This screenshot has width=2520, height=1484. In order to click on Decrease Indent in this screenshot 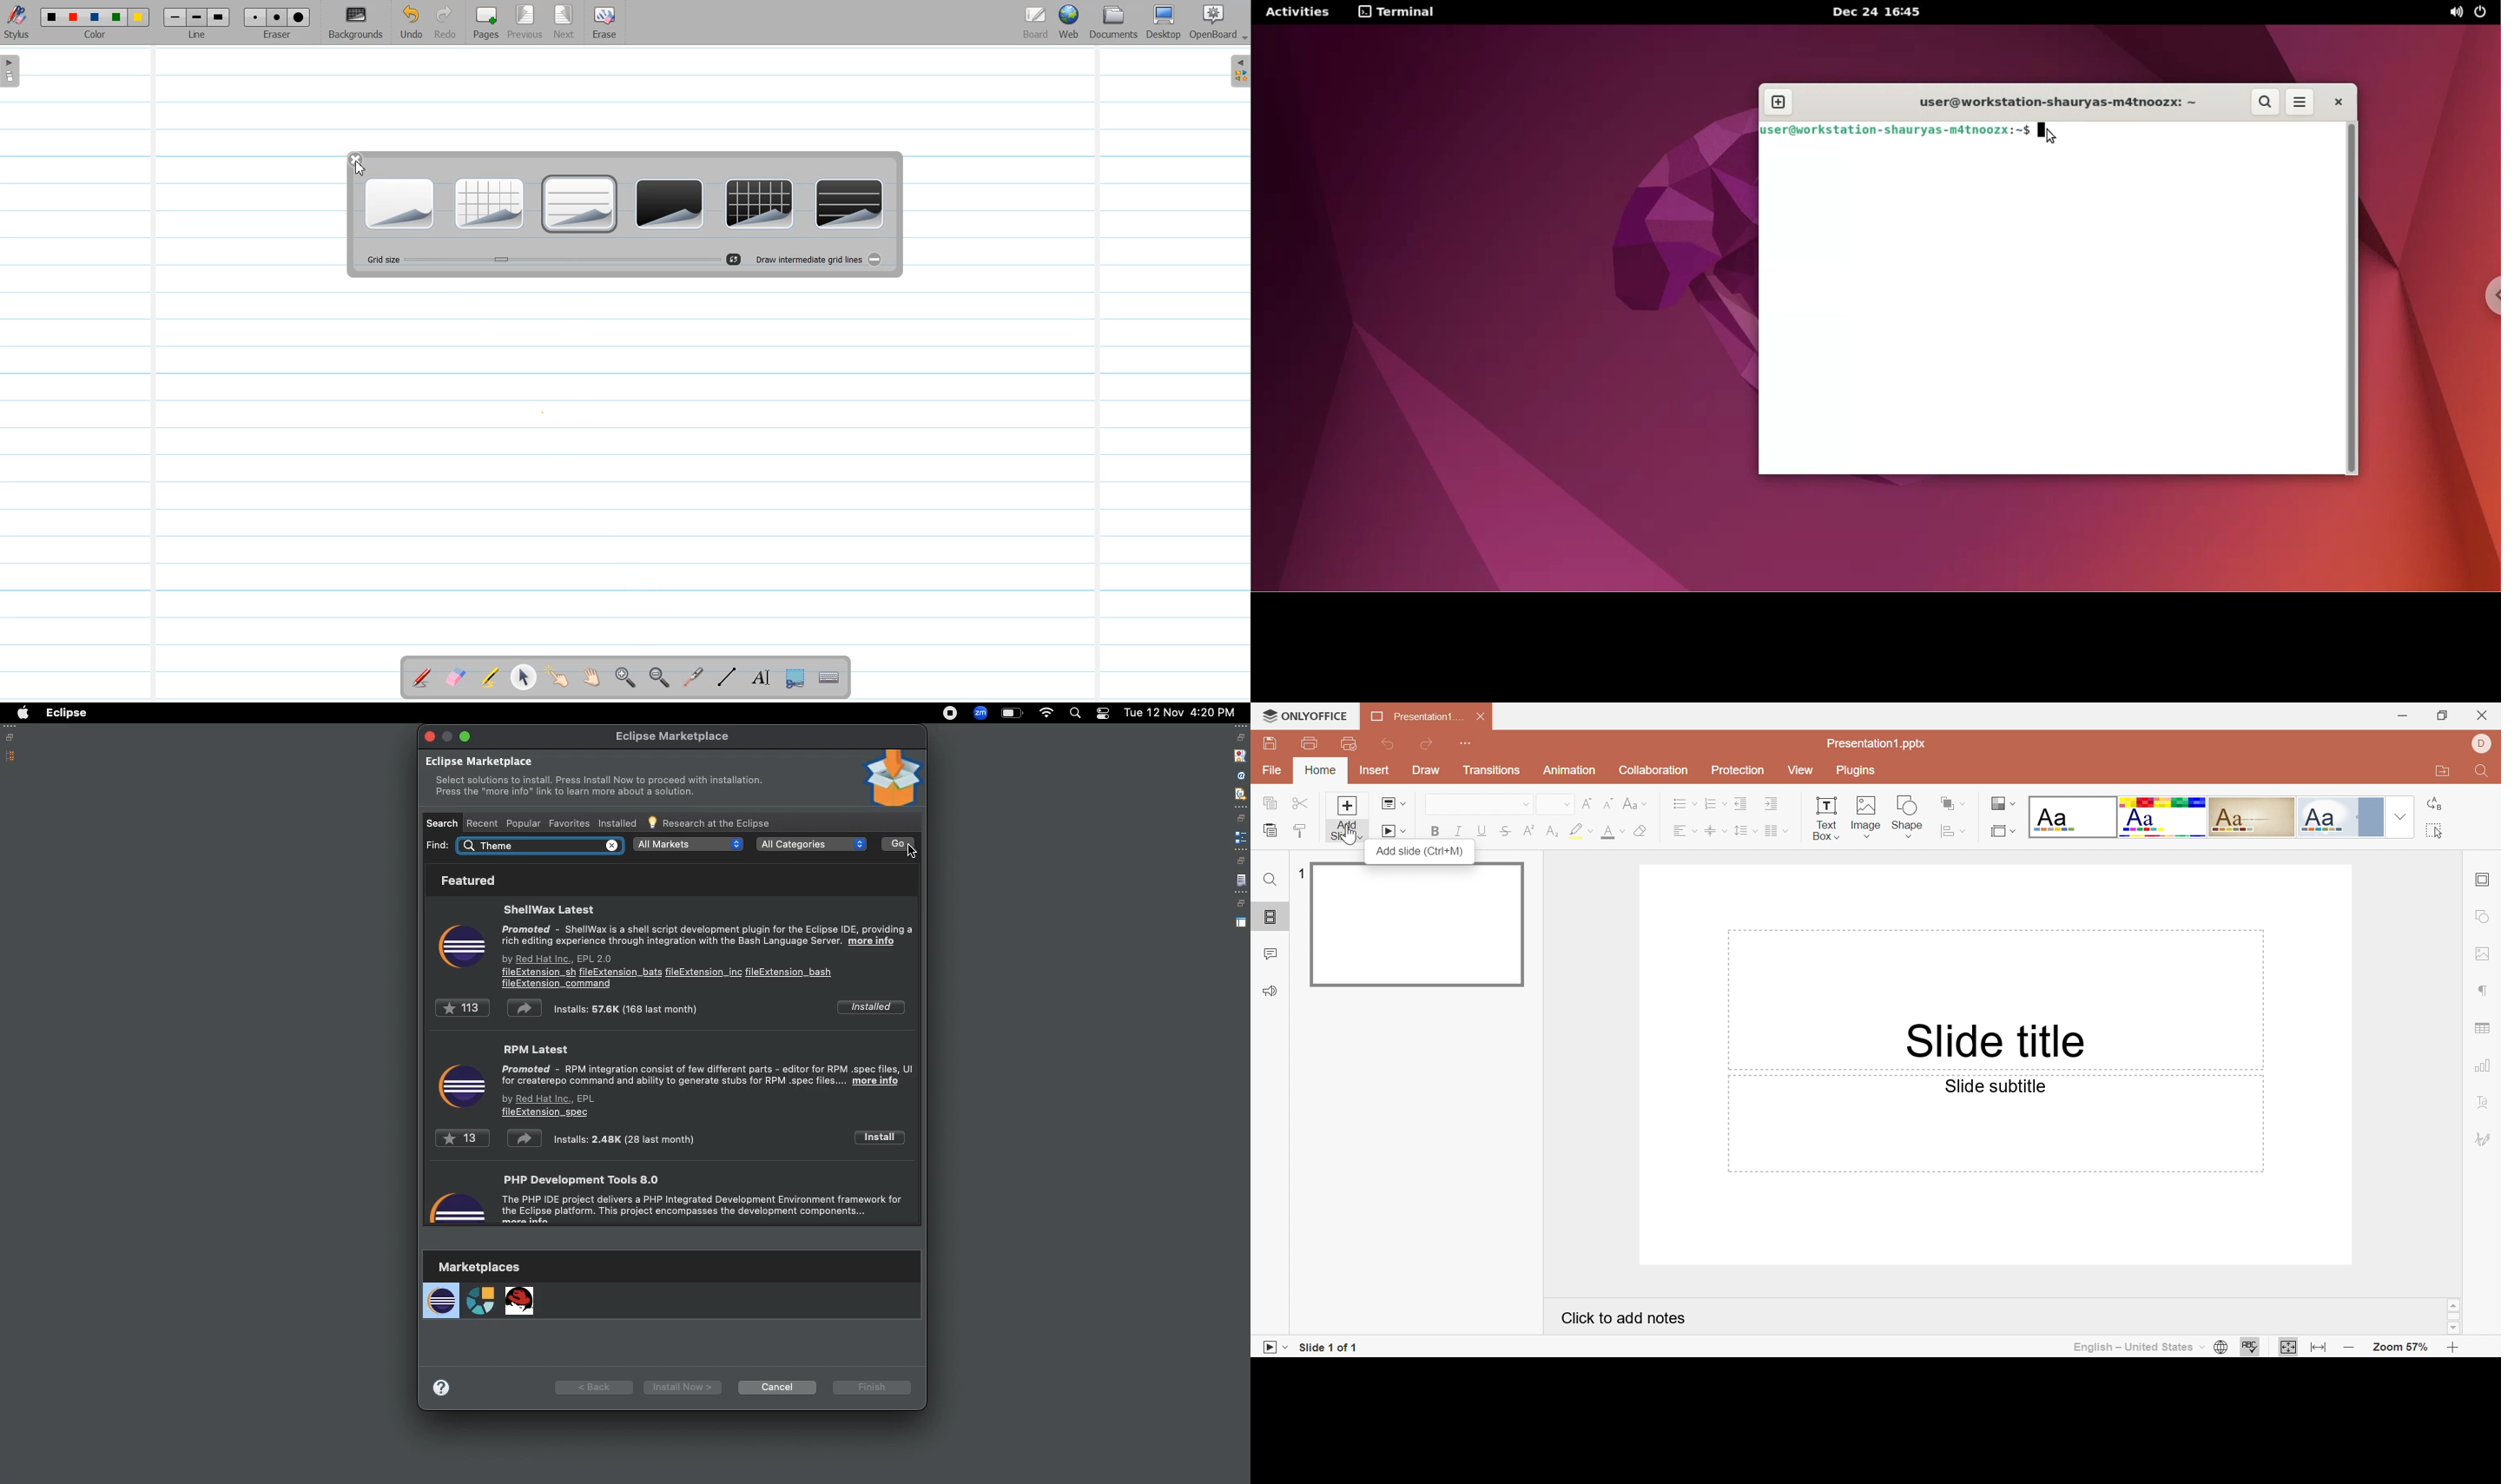, I will do `click(1743, 803)`.